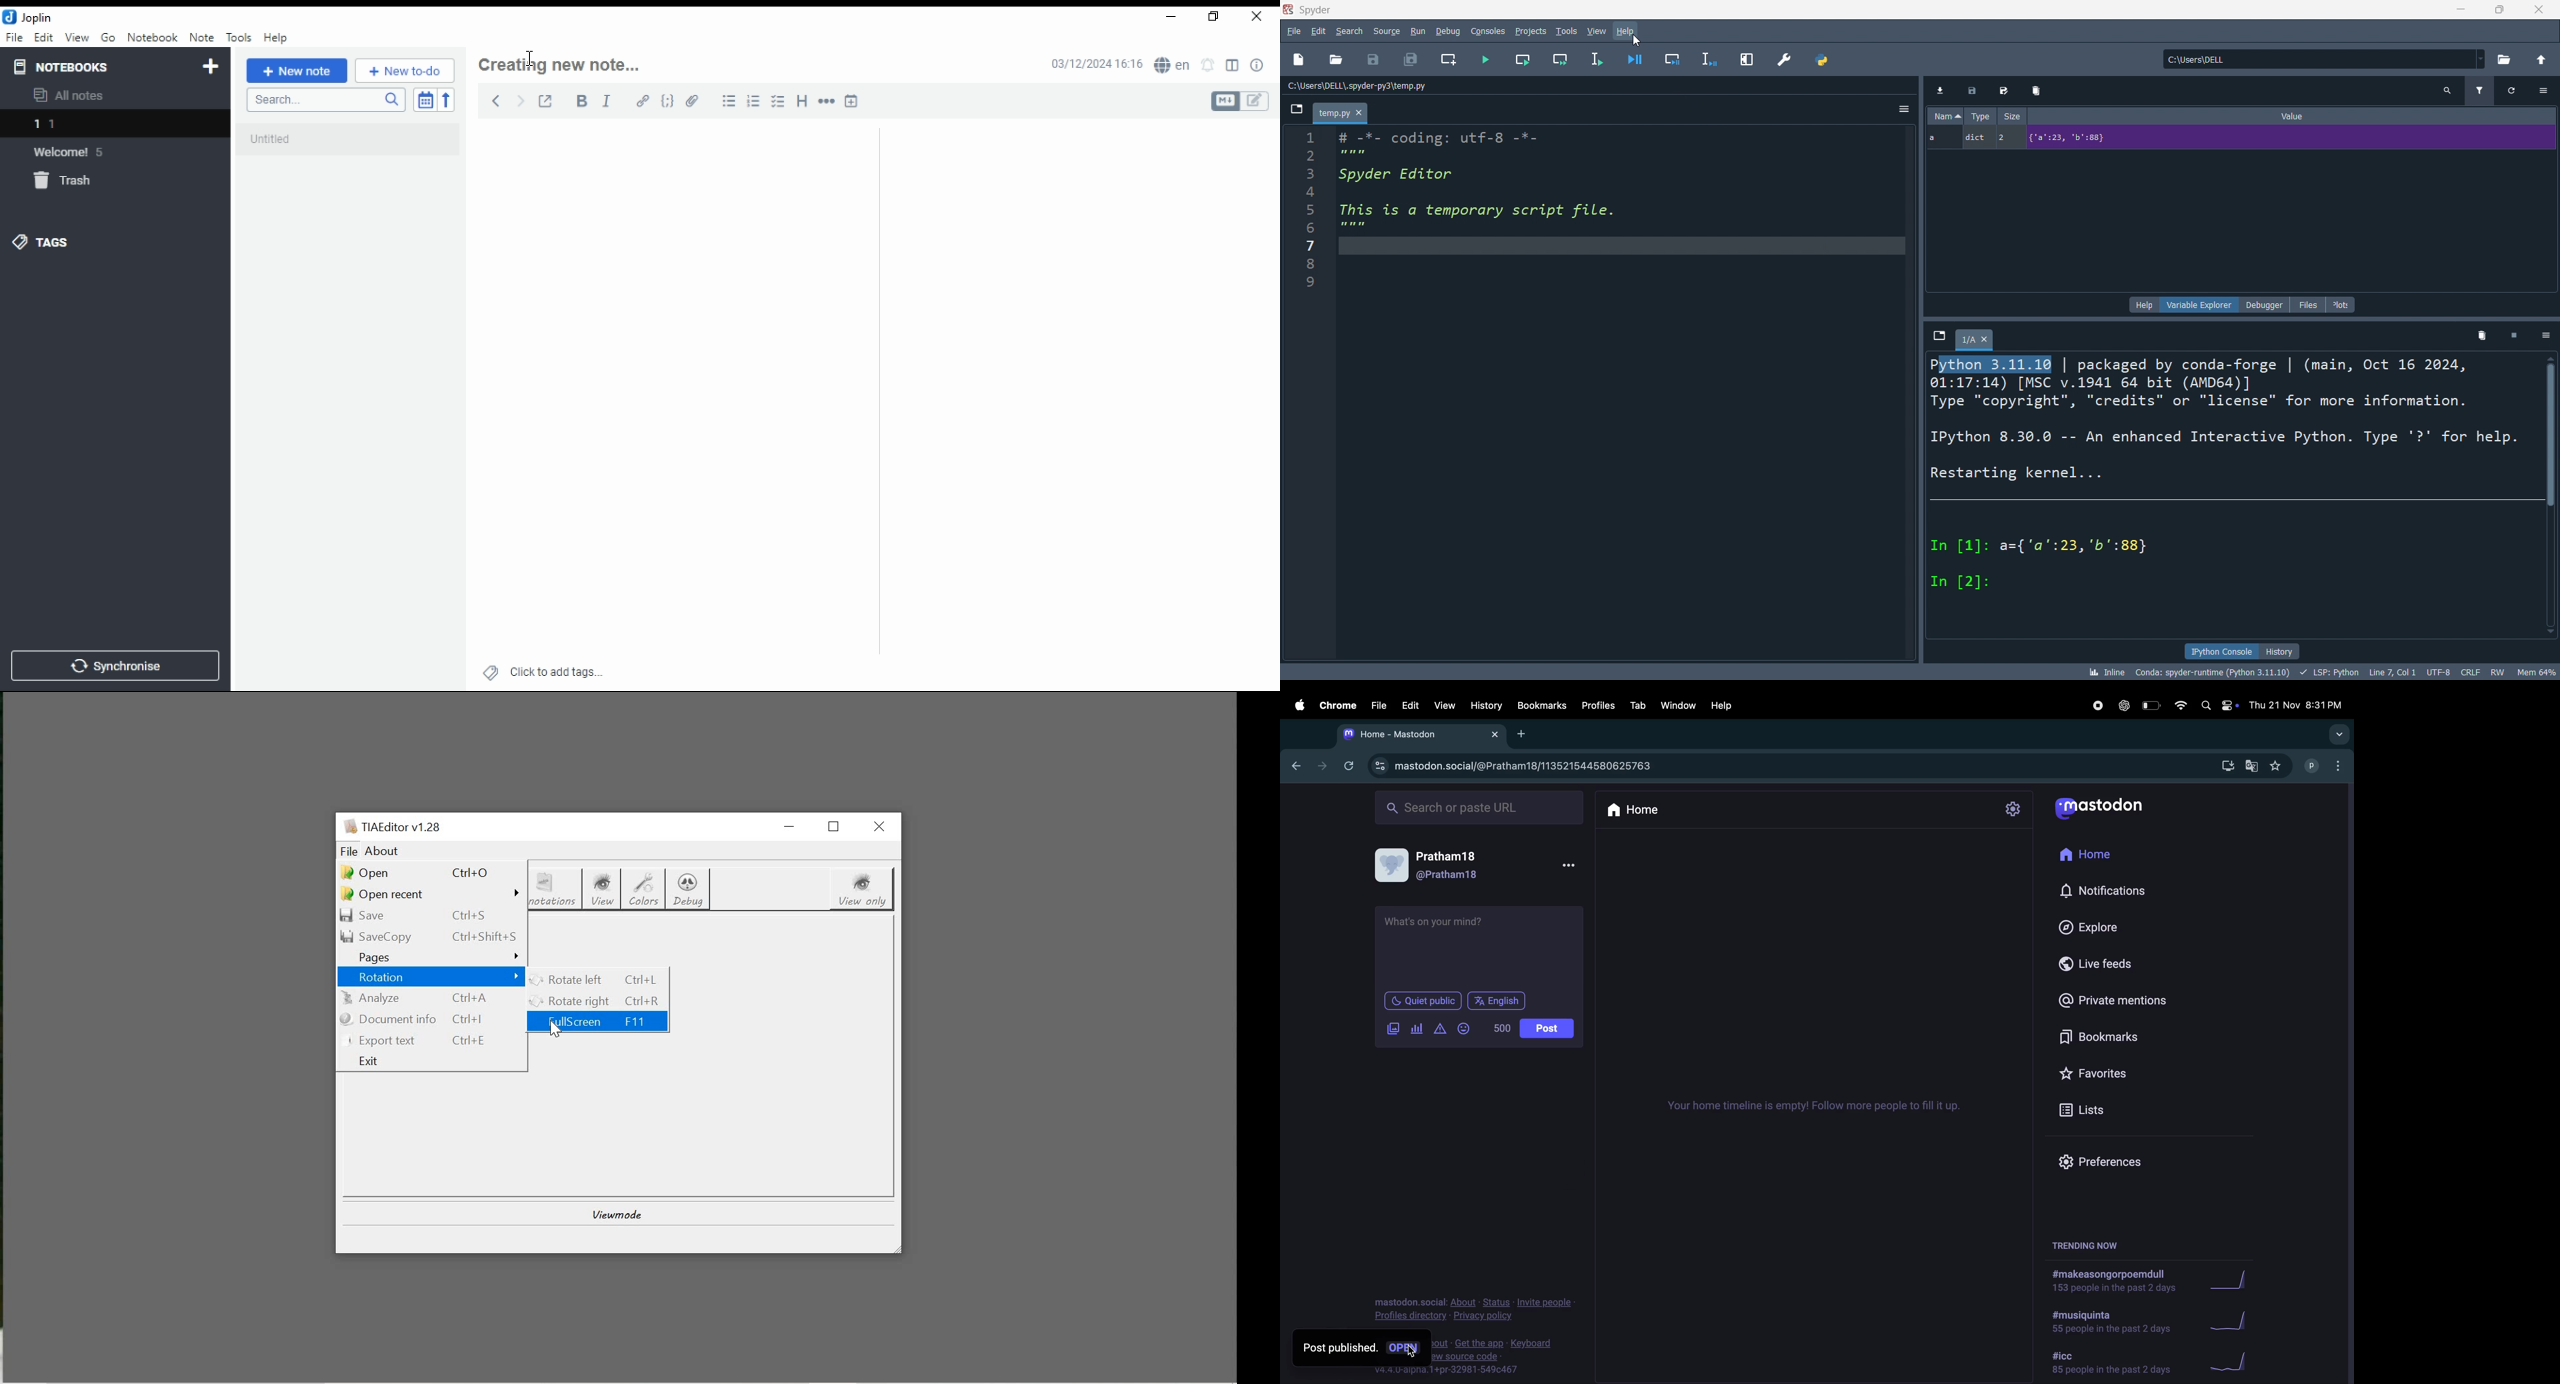  Describe the element at coordinates (1635, 59) in the screenshot. I see `debug file` at that location.